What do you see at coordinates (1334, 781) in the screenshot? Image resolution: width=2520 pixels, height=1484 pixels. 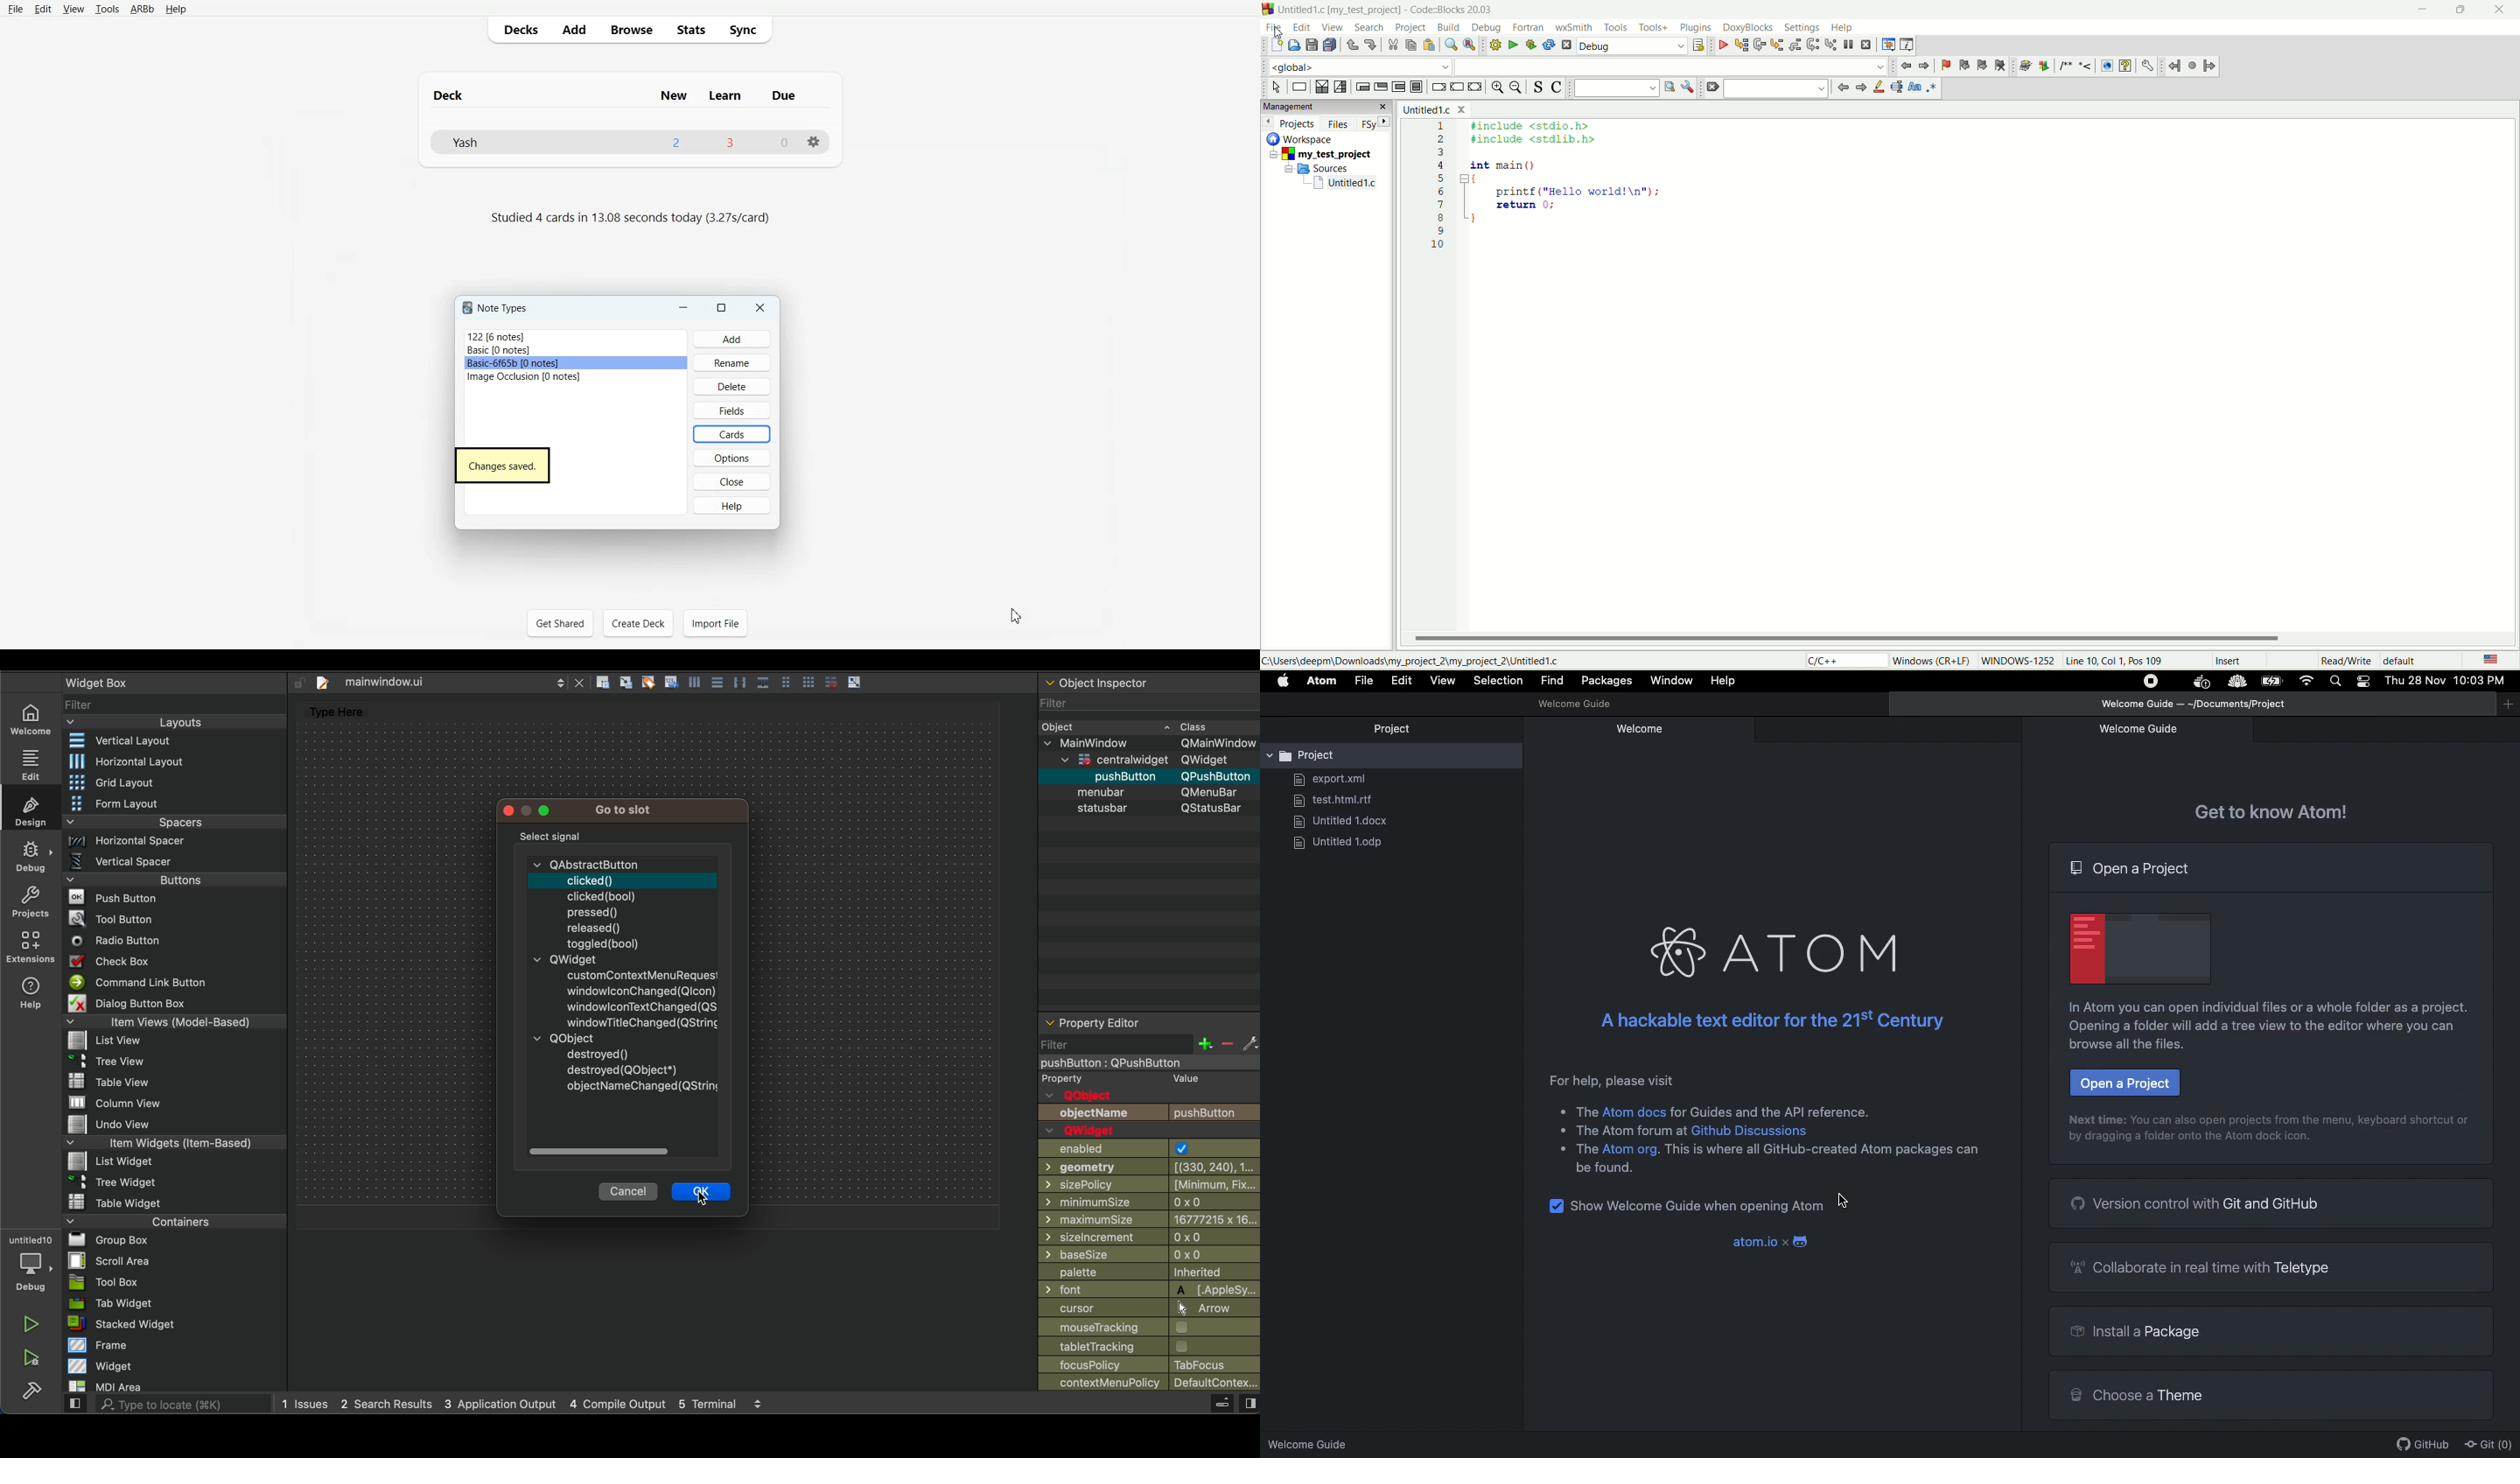 I see `export.xml` at bounding box center [1334, 781].